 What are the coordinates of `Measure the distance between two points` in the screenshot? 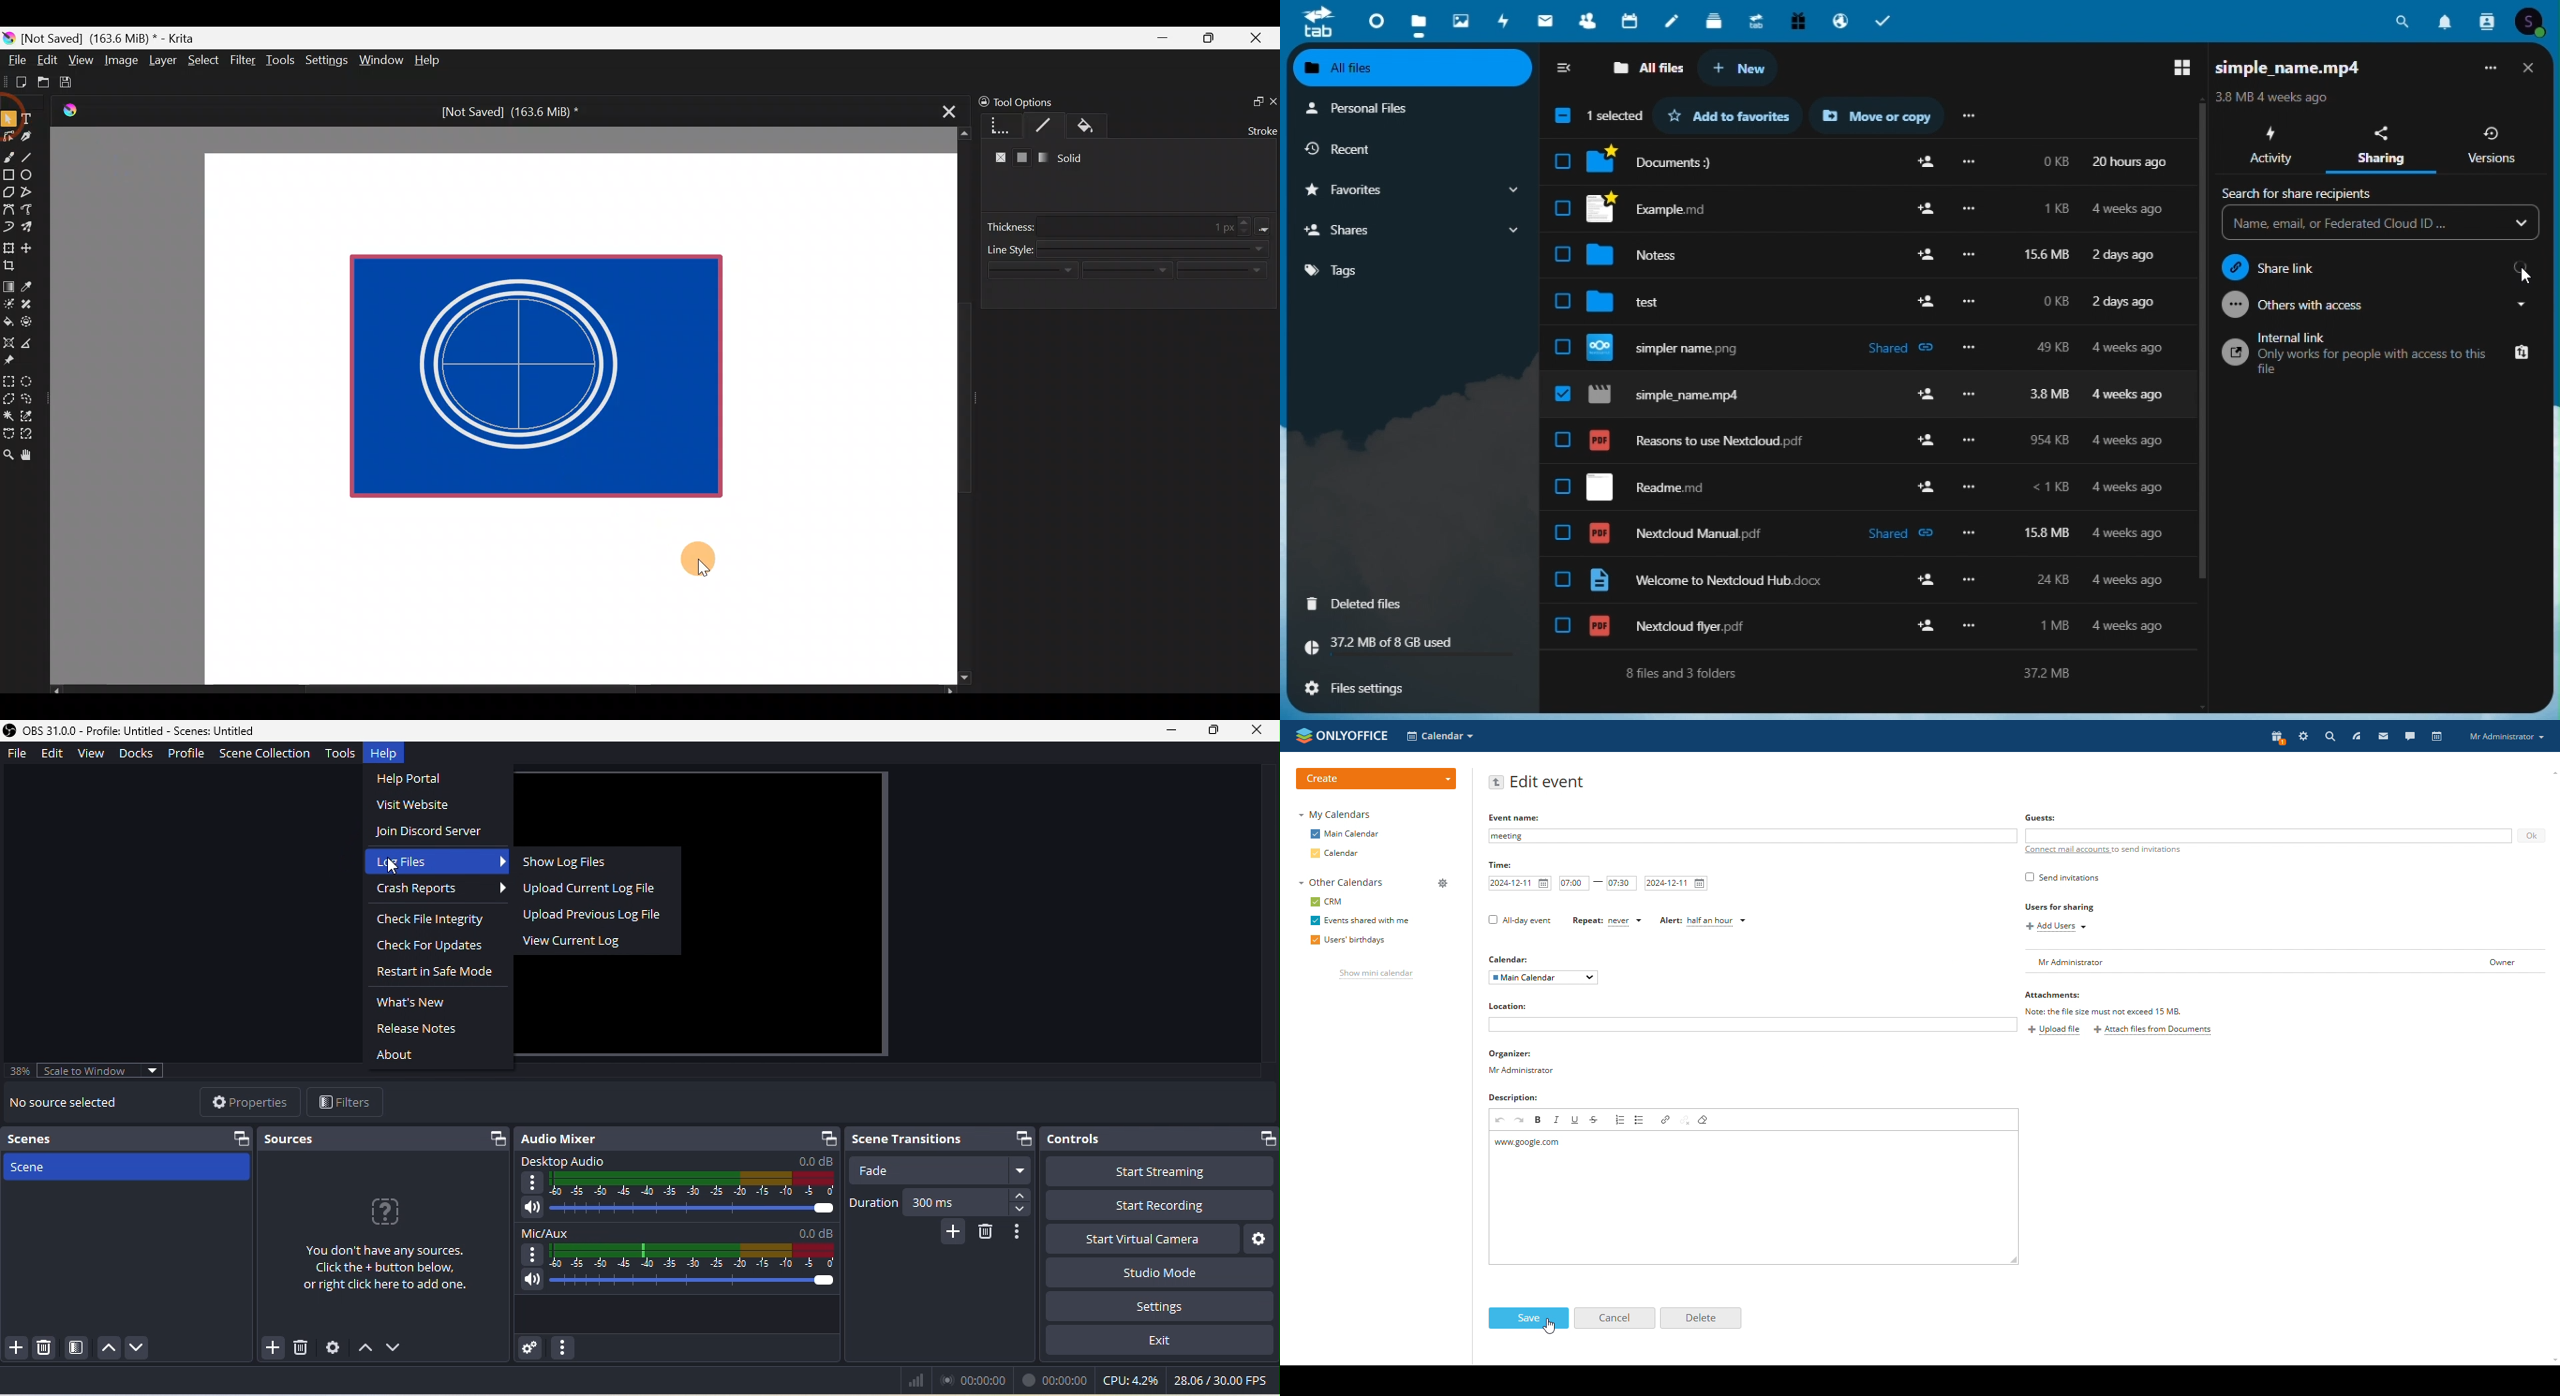 It's located at (31, 339).